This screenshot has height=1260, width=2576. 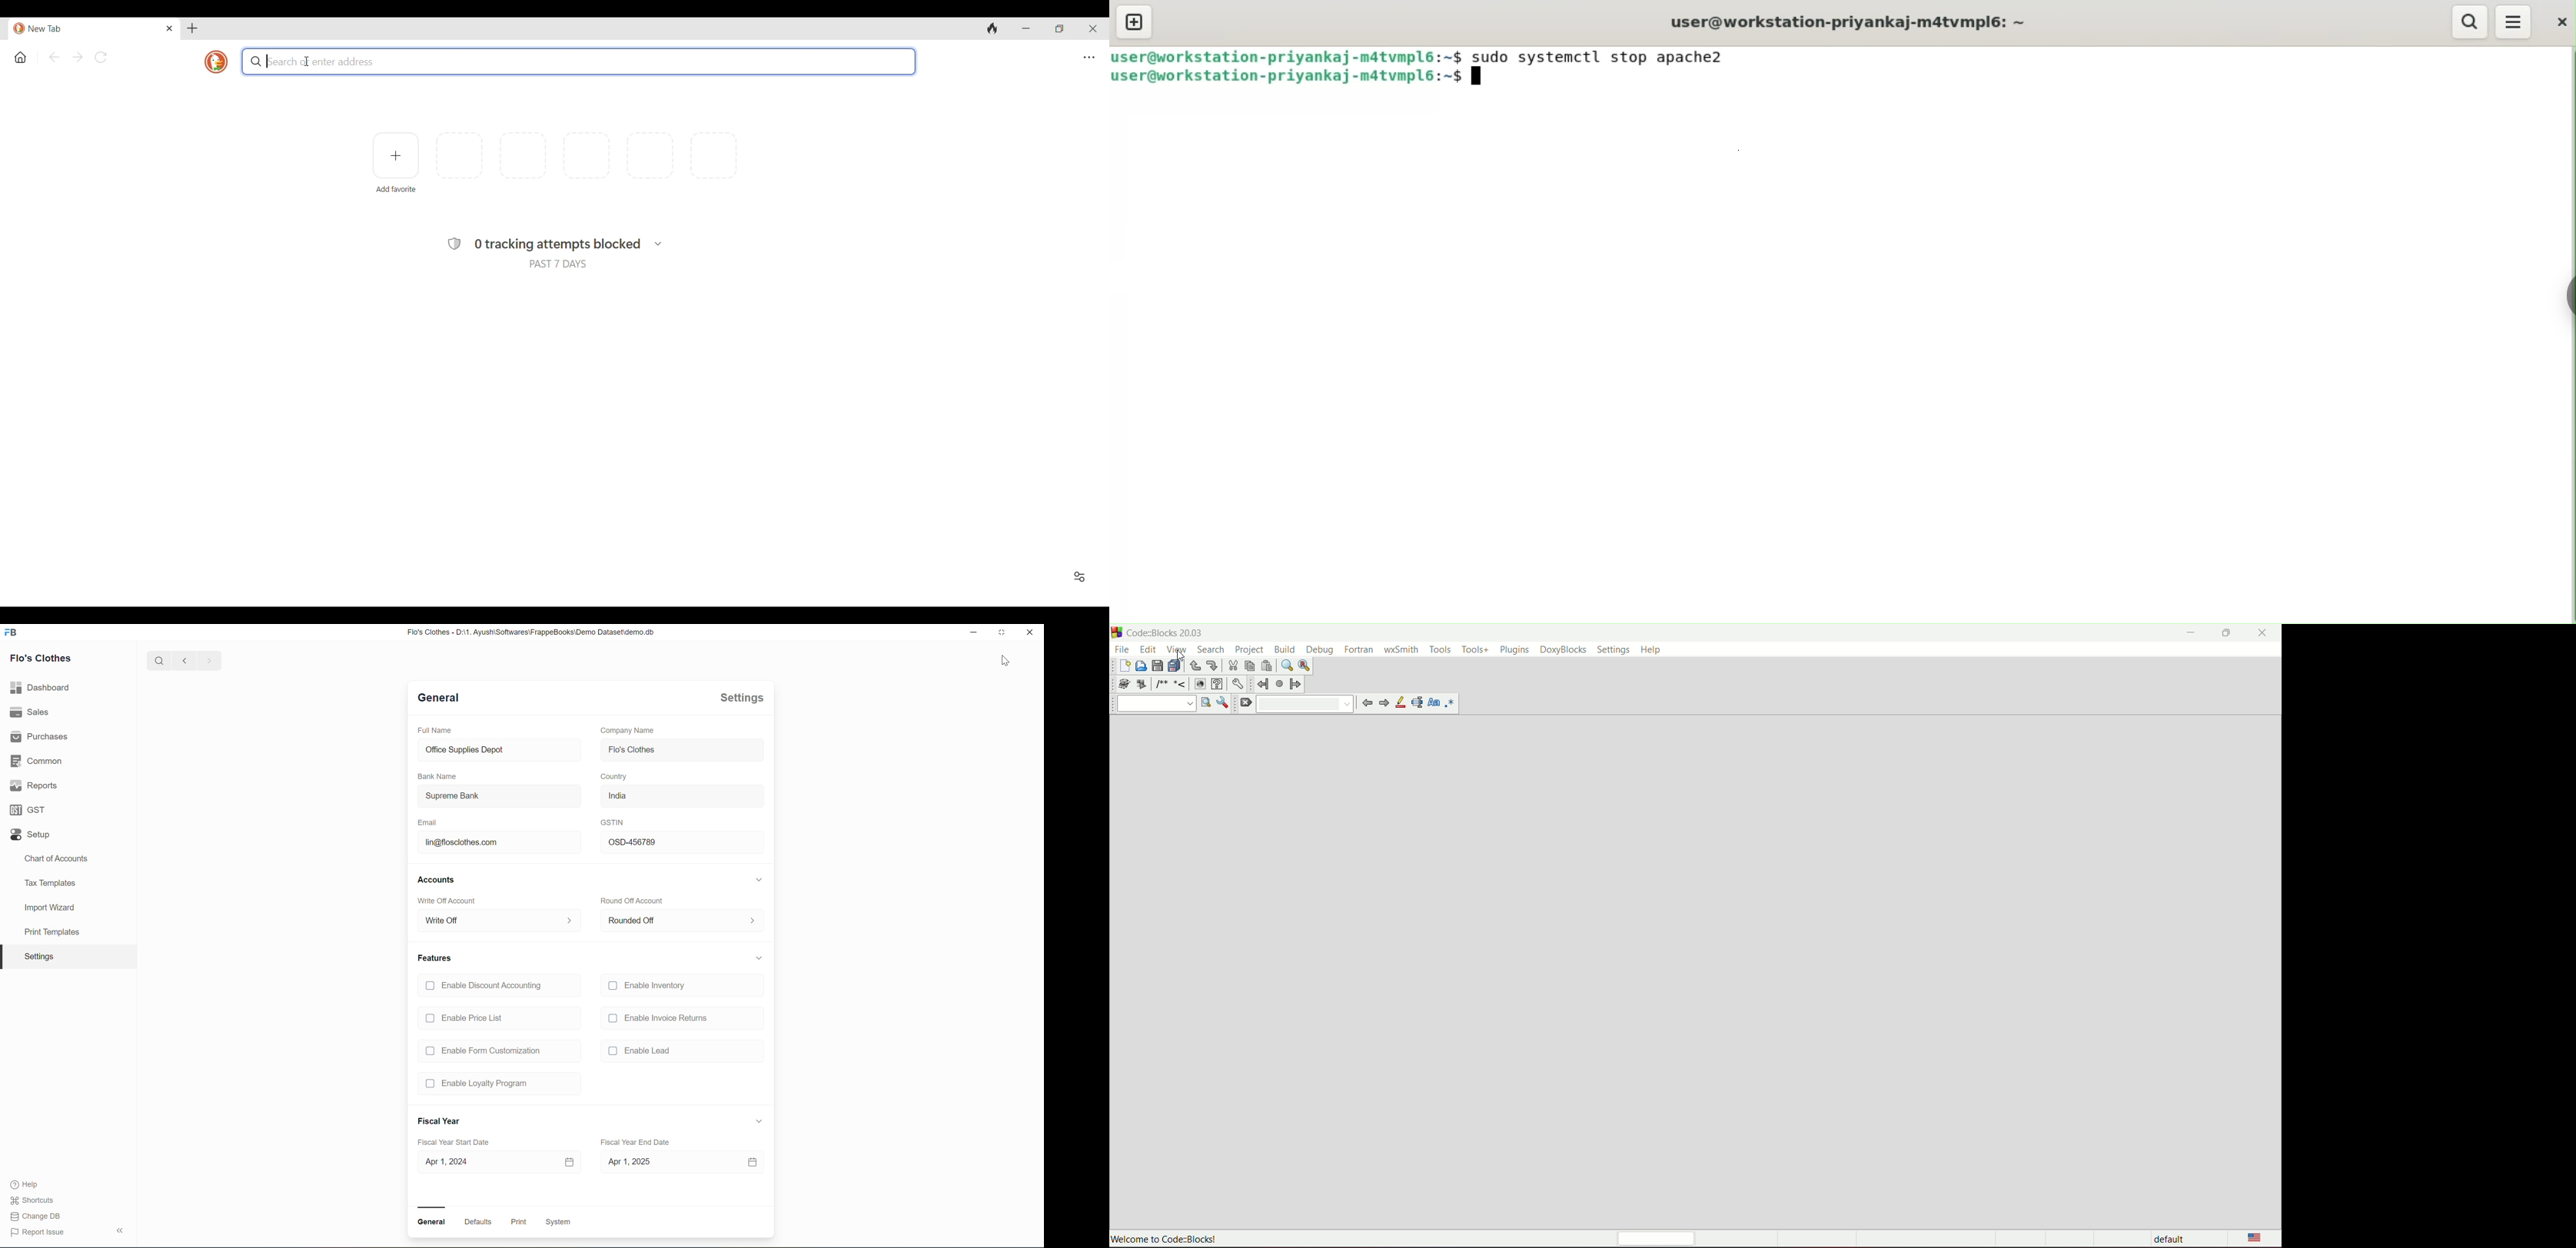 I want to click on minimize/maximize, so click(x=2225, y=633).